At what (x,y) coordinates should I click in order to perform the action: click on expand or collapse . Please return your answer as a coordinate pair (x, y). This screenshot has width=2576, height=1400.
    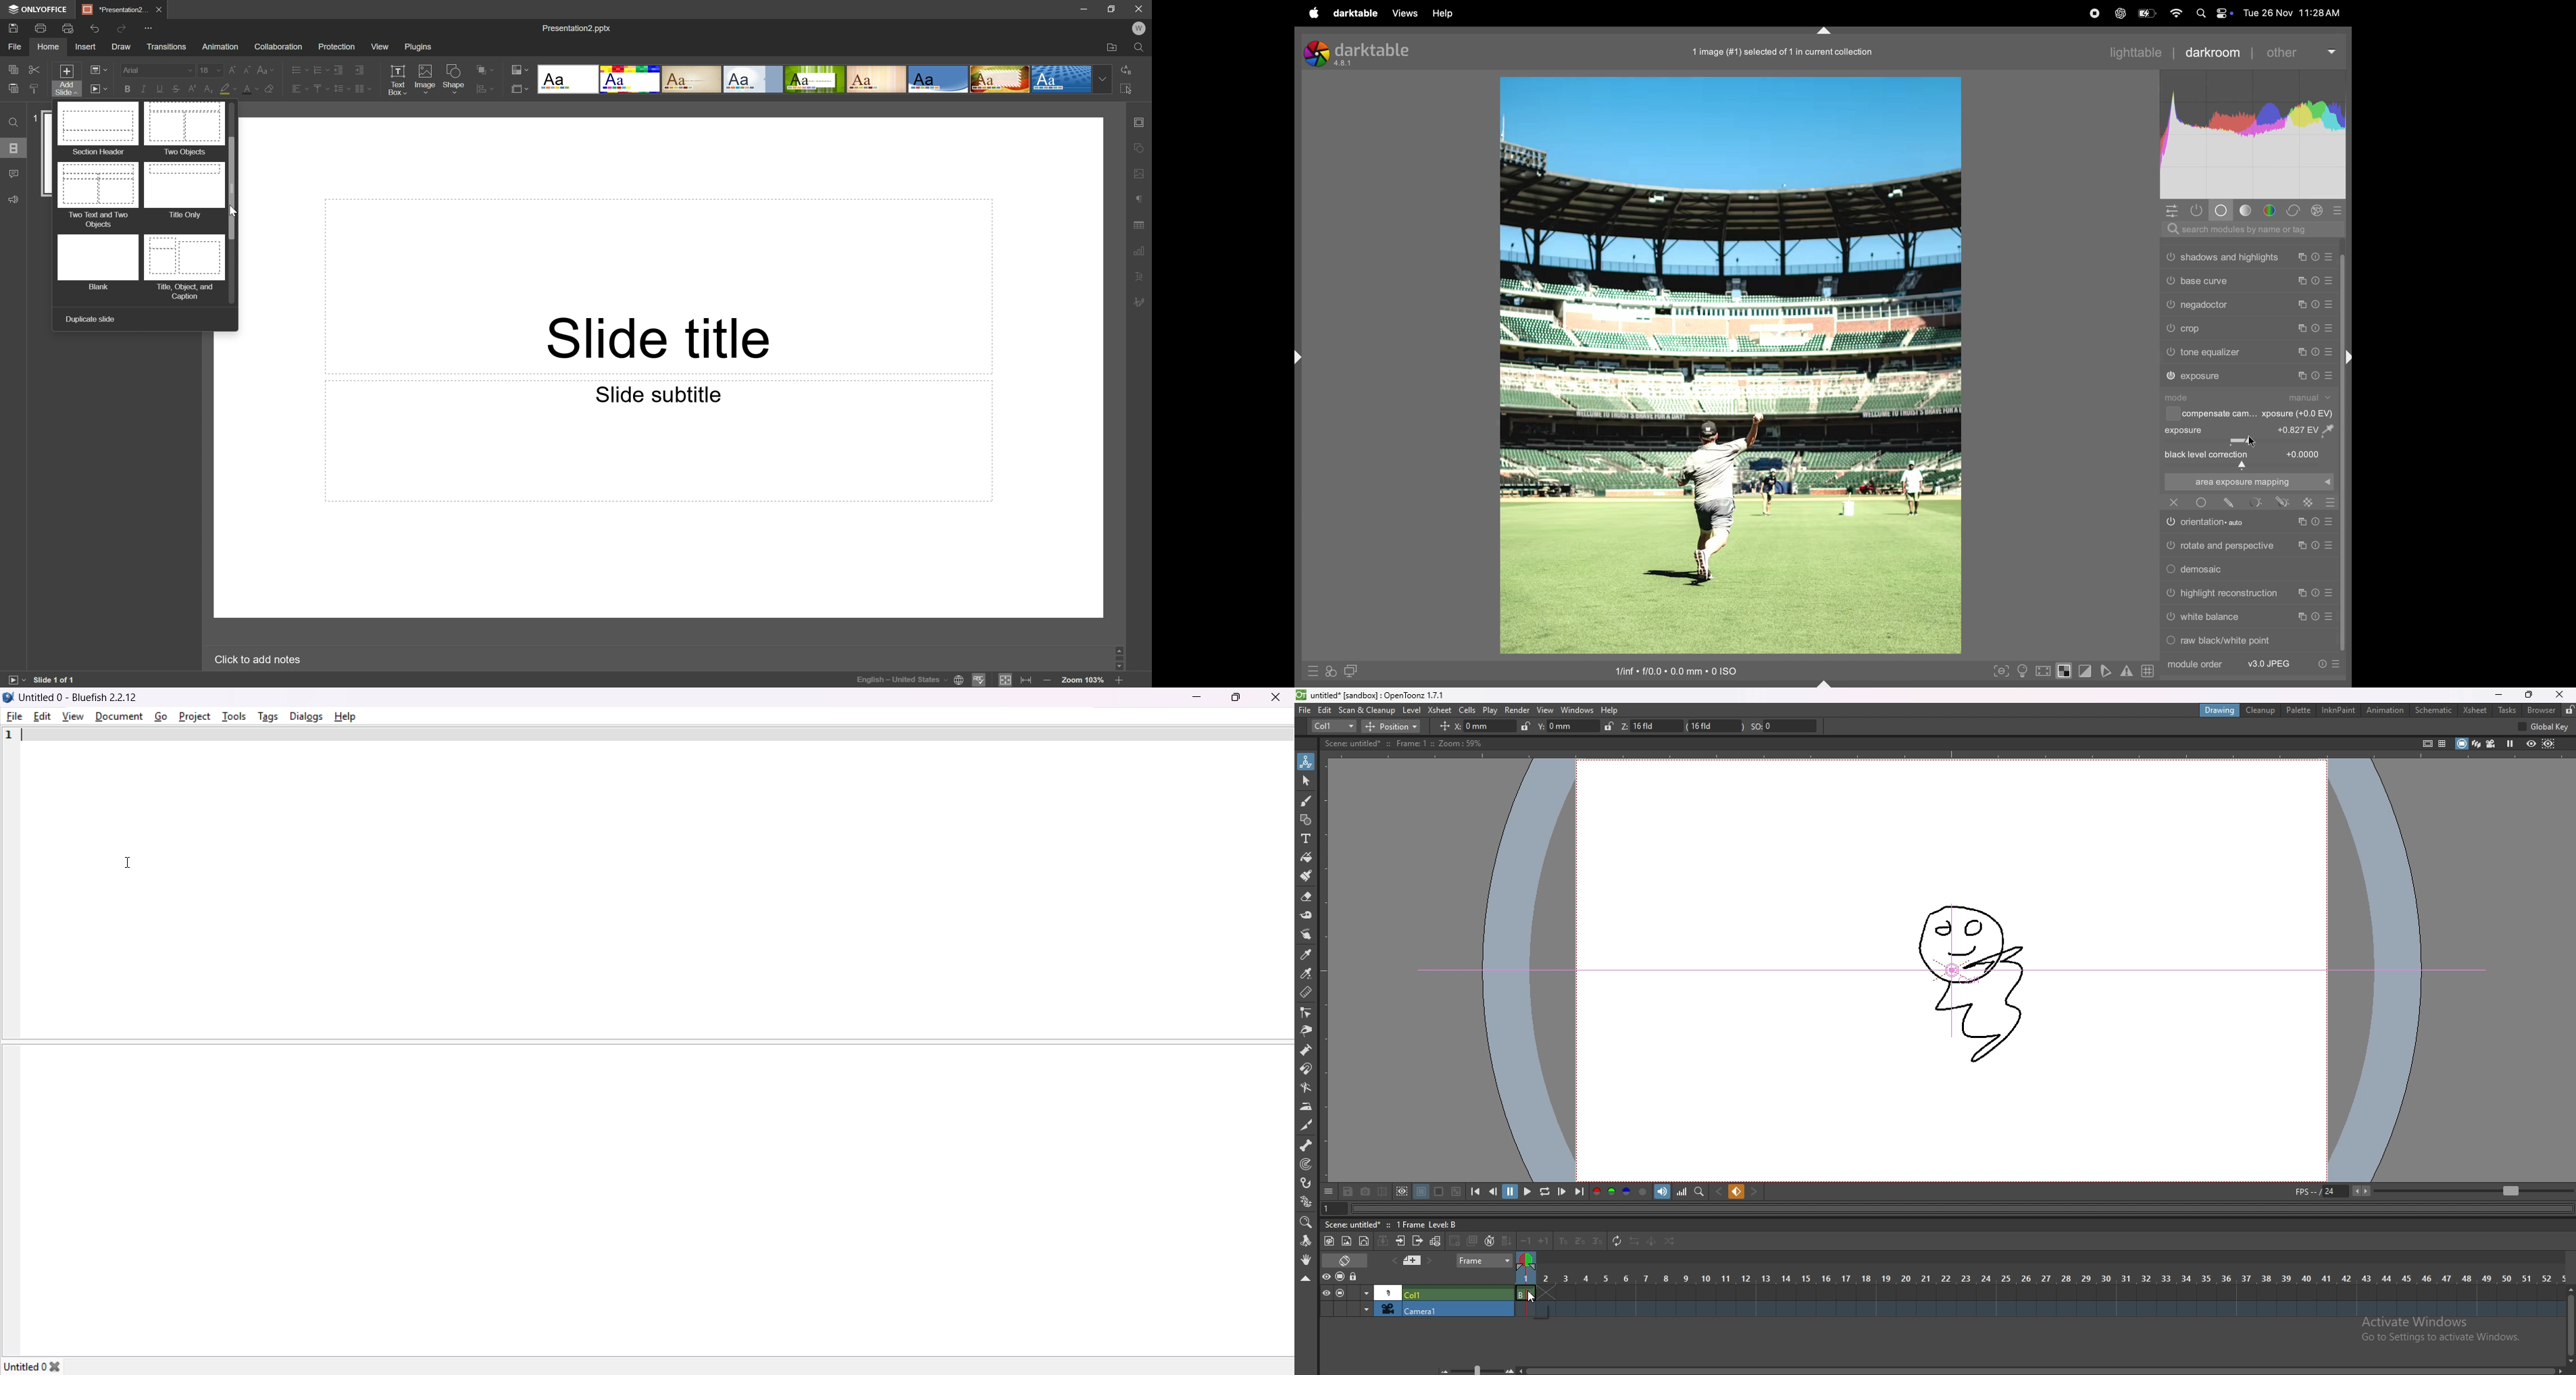
    Looking at the image, I should click on (1824, 29).